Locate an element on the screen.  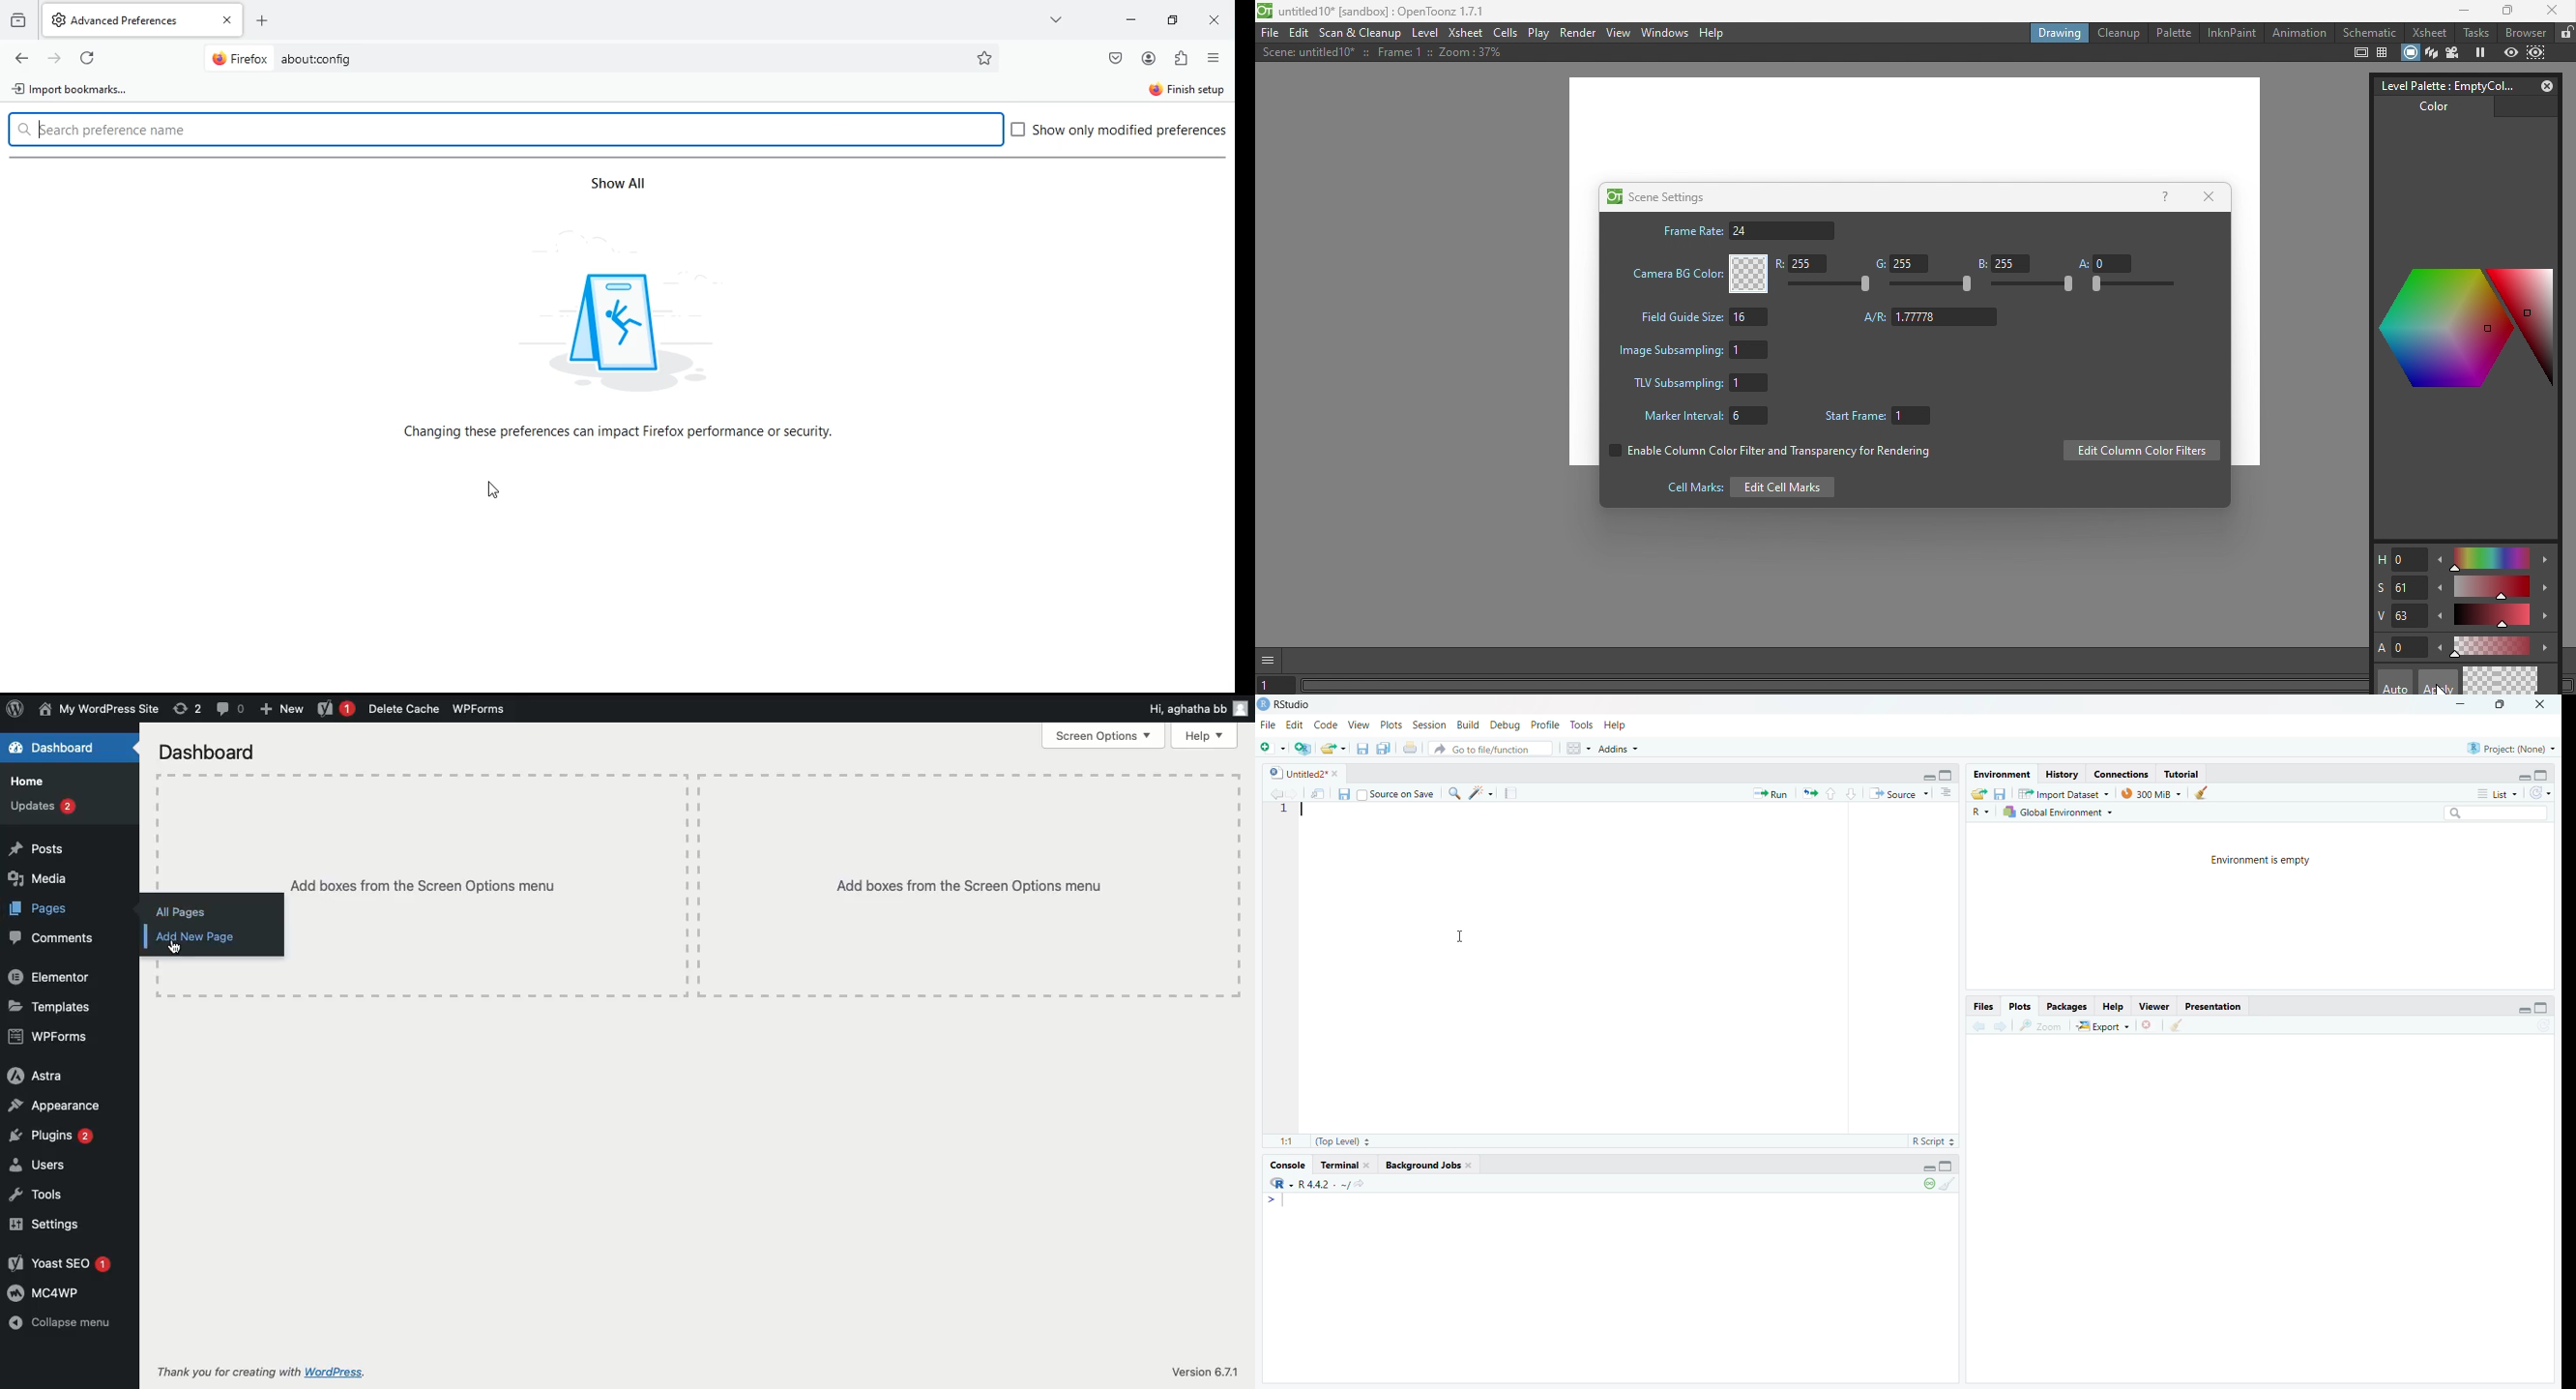
search bar is located at coordinates (2495, 816).